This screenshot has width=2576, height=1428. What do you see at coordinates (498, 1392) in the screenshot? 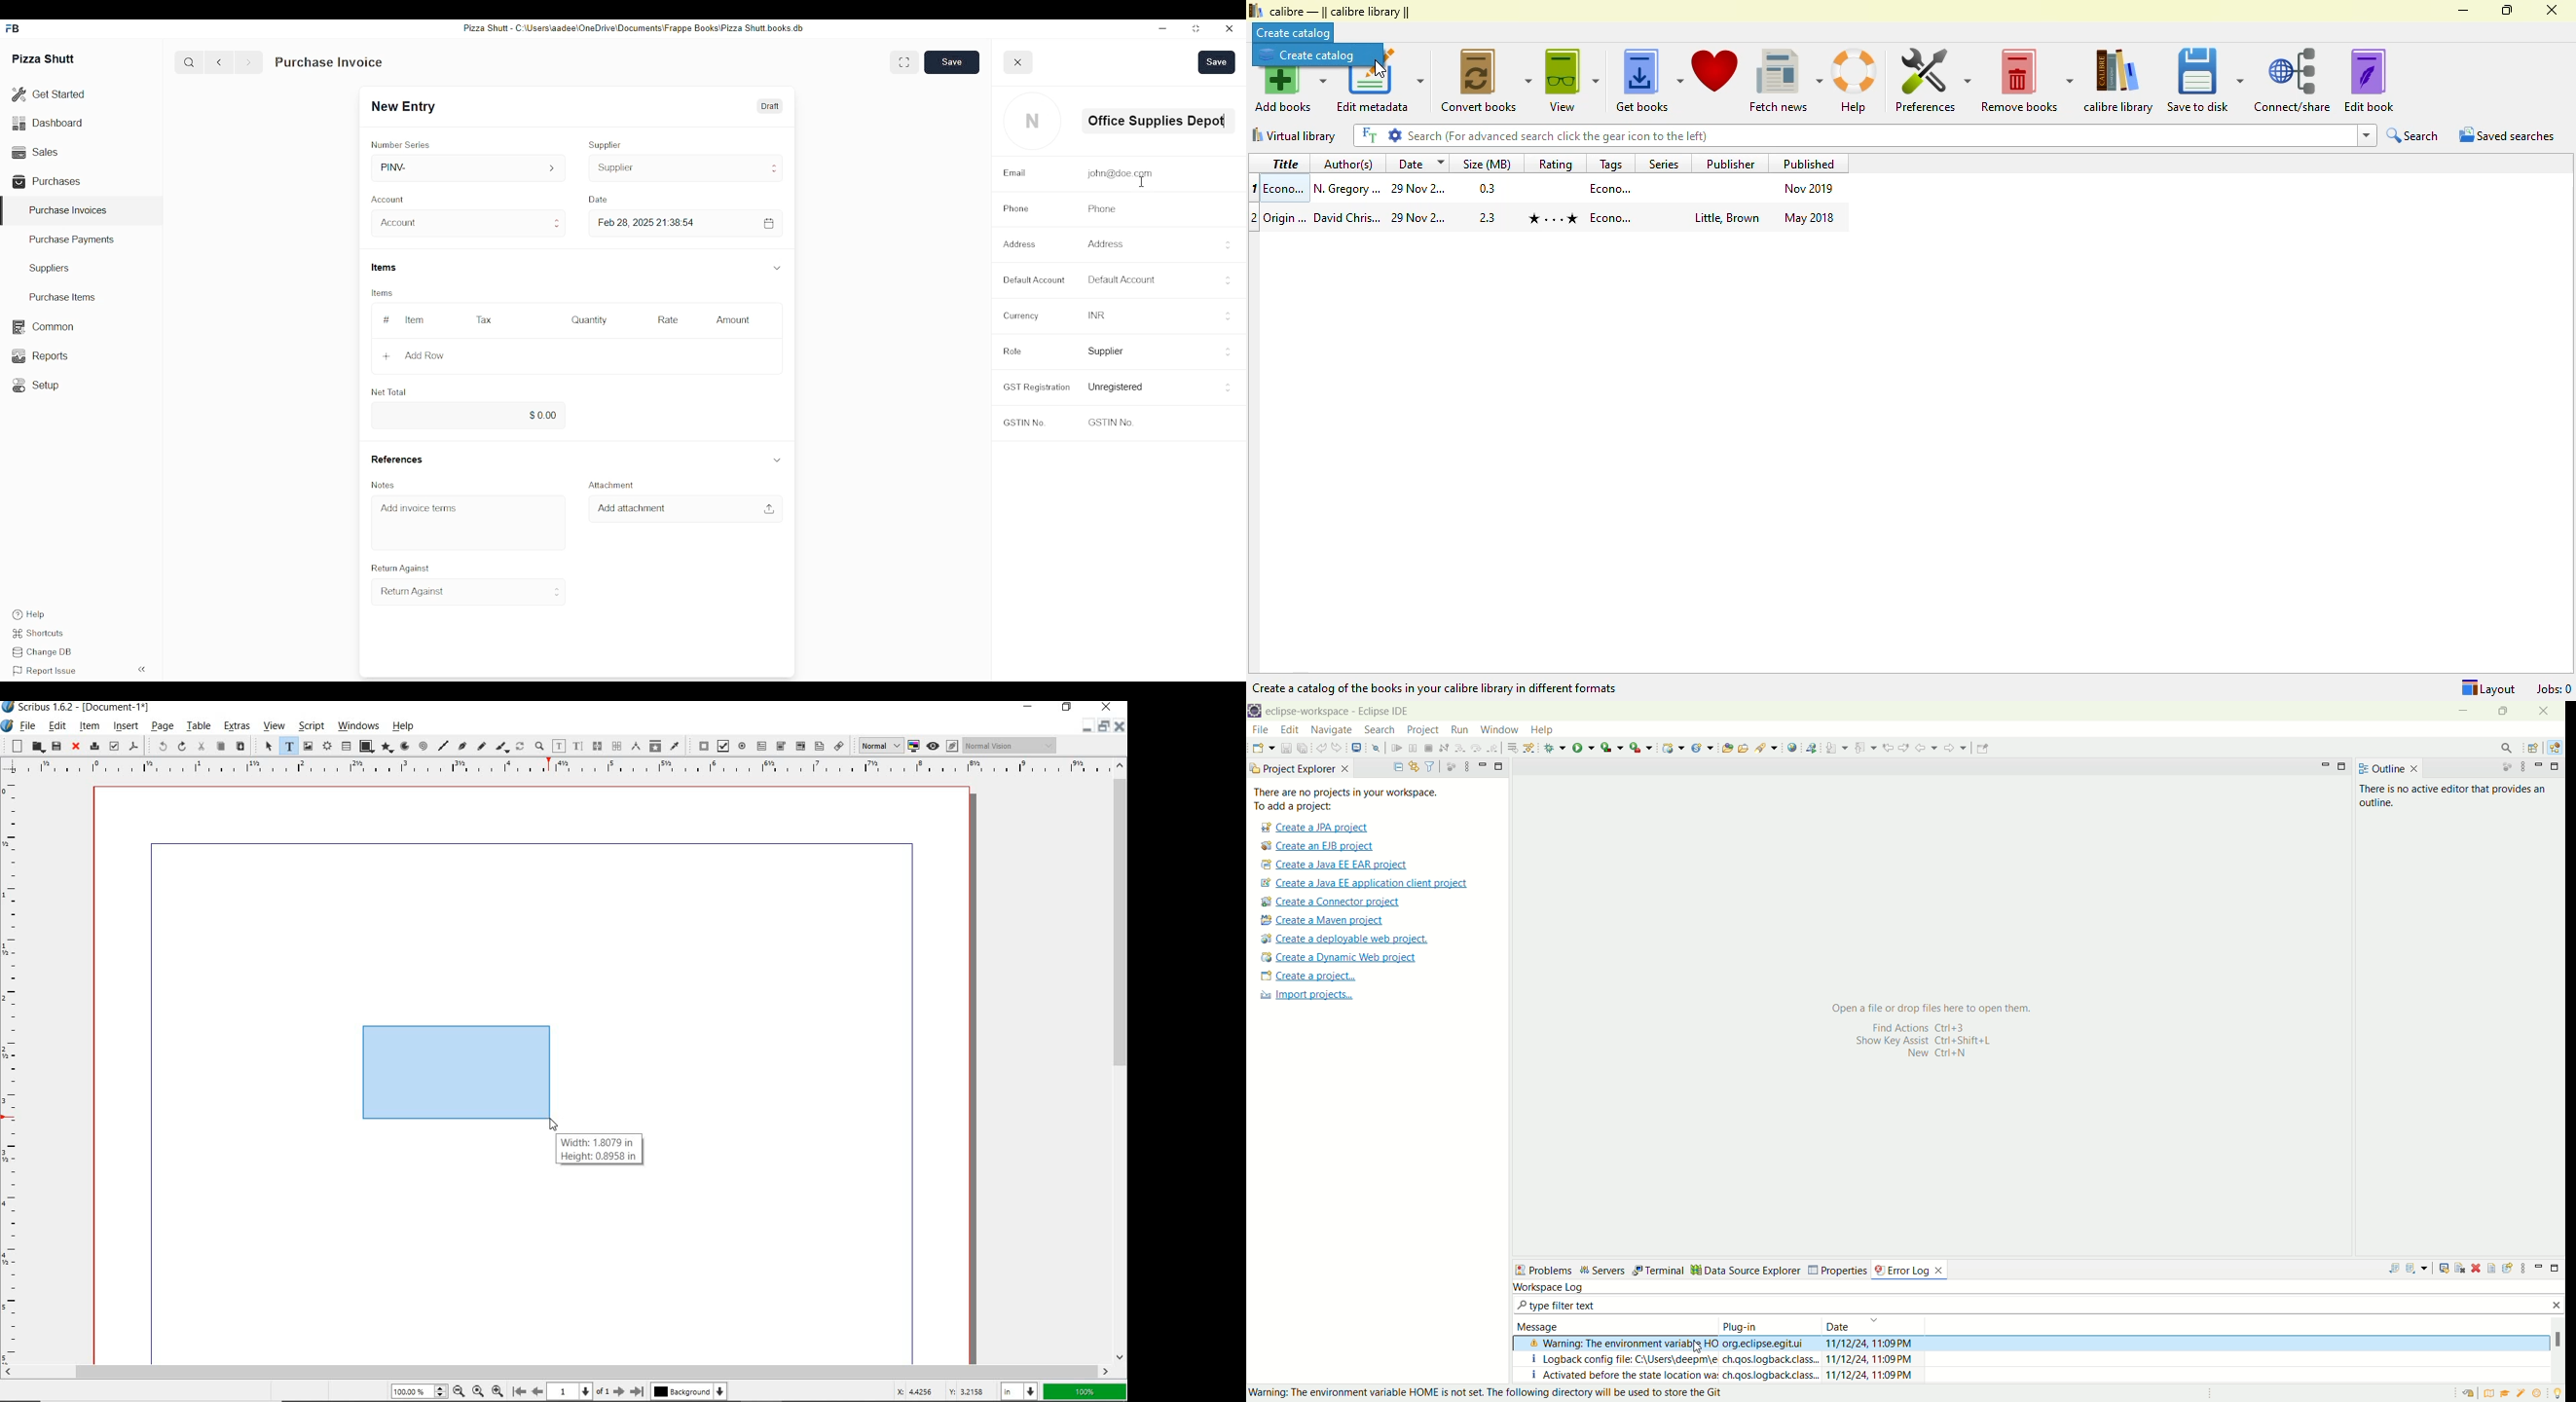
I see `Zoom In` at bounding box center [498, 1392].